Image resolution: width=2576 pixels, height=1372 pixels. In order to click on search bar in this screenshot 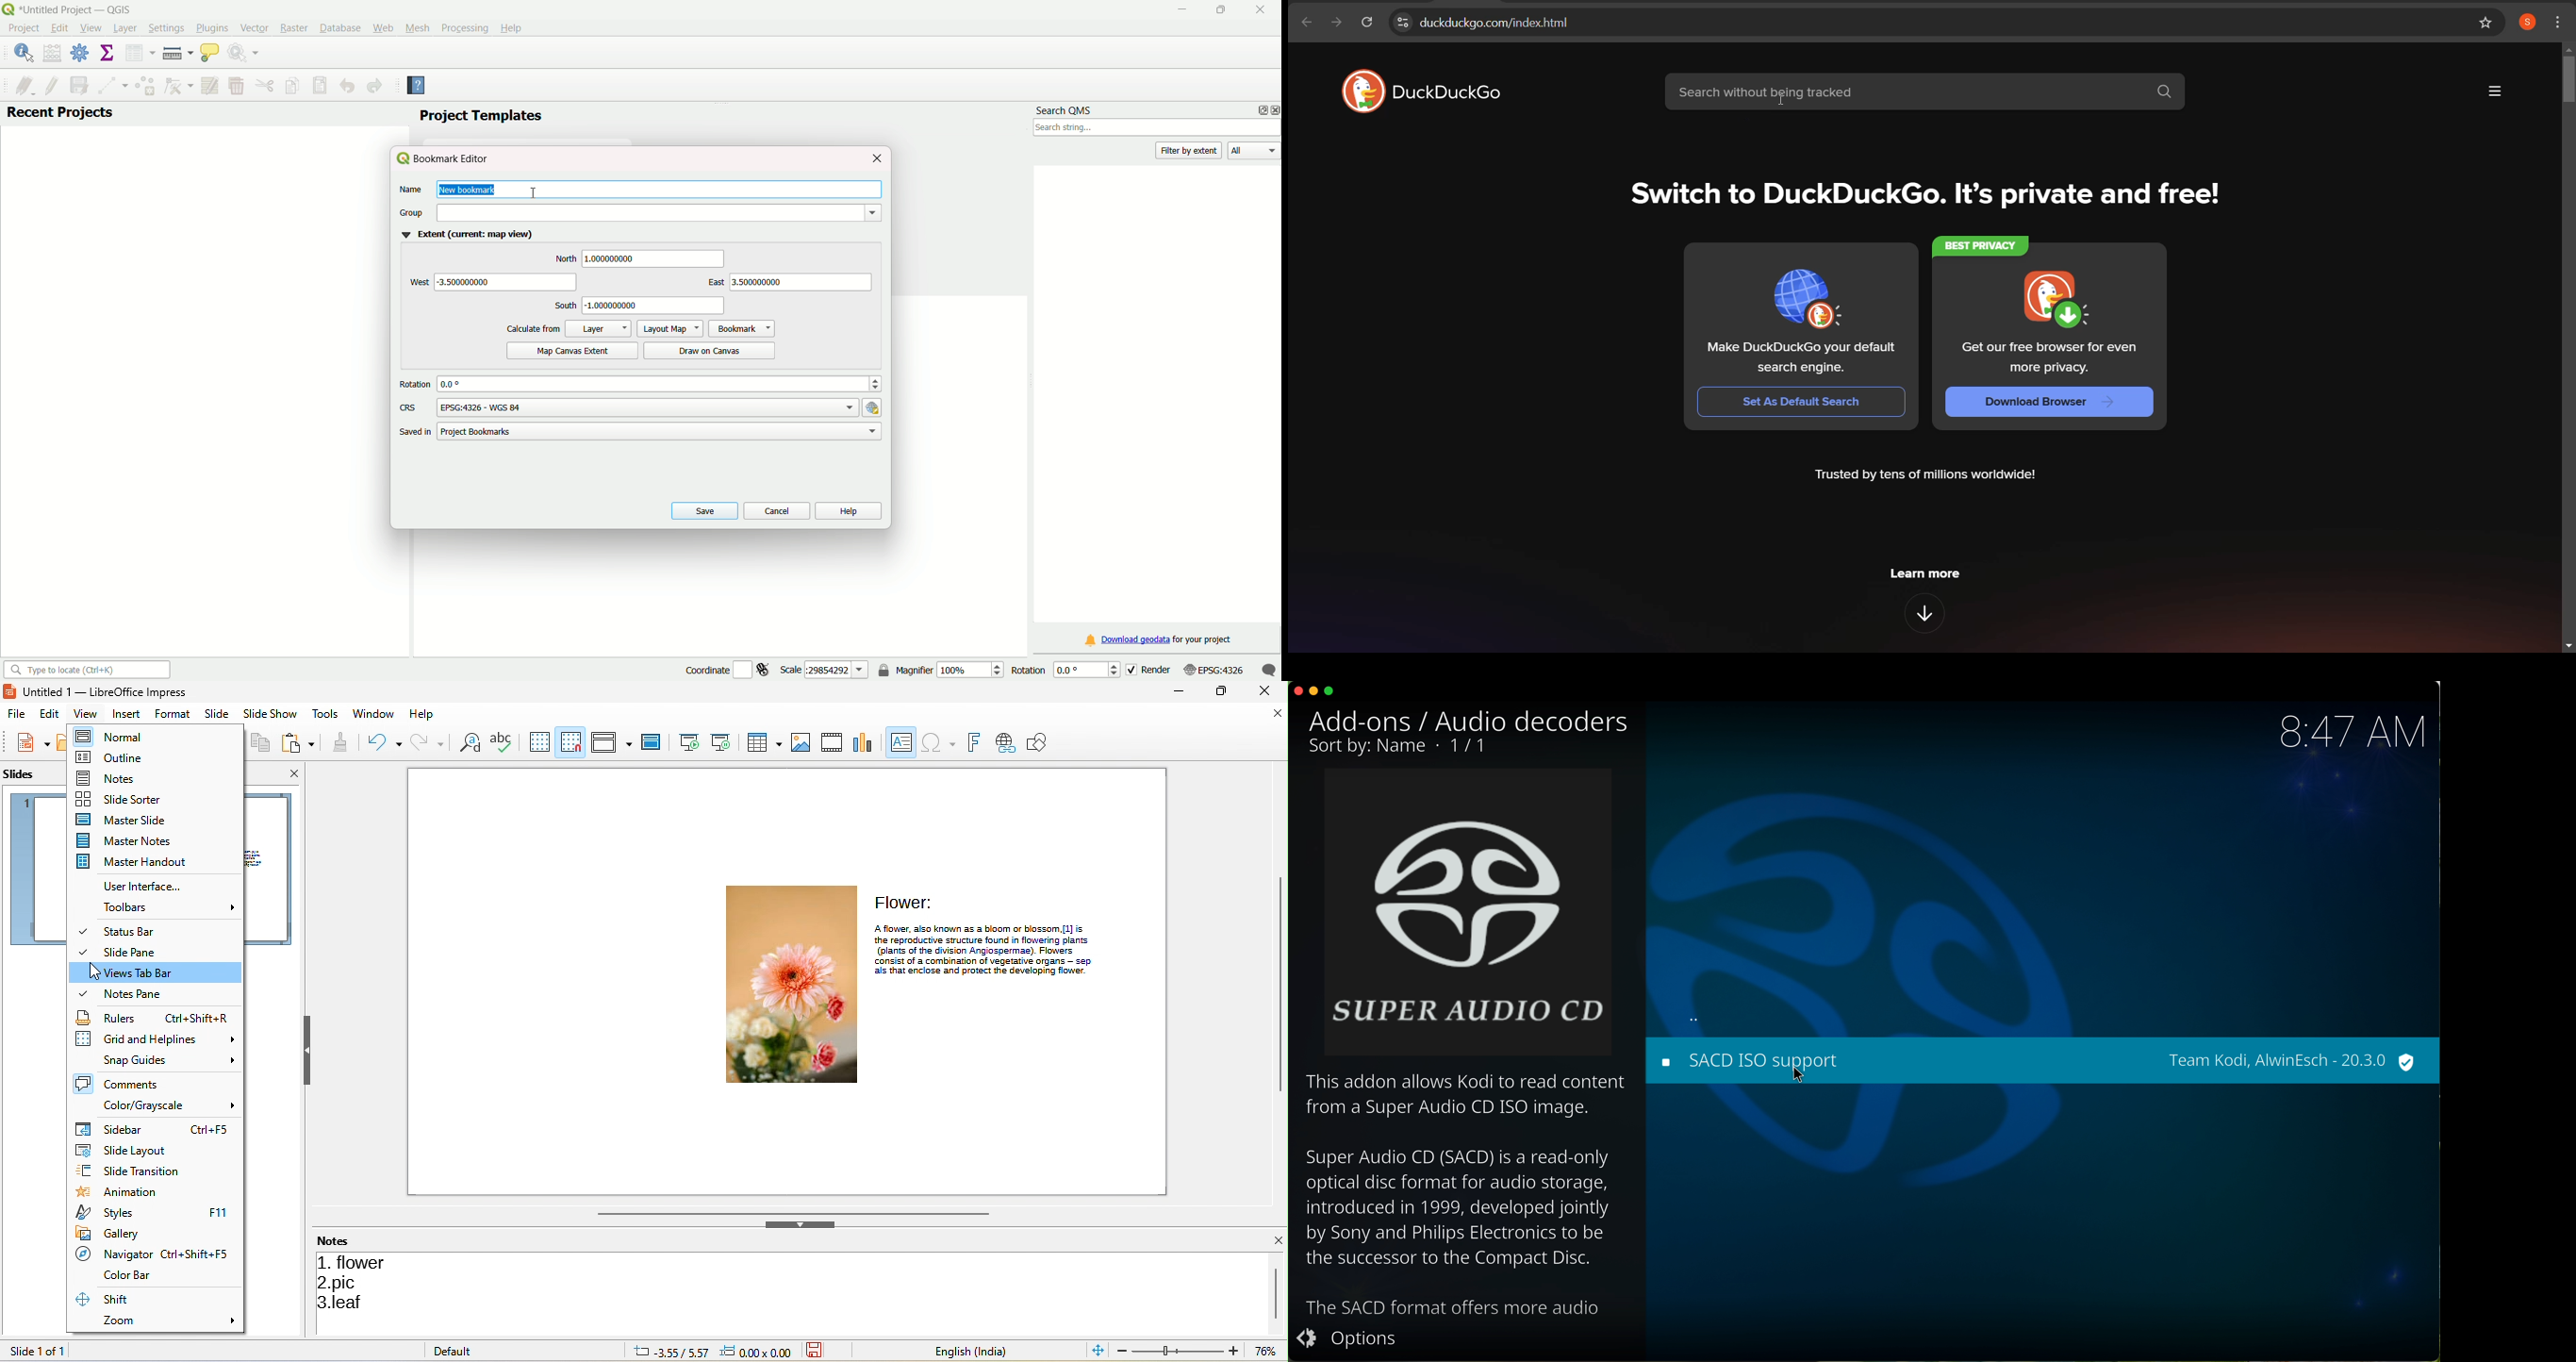, I will do `click(85, 669)`.